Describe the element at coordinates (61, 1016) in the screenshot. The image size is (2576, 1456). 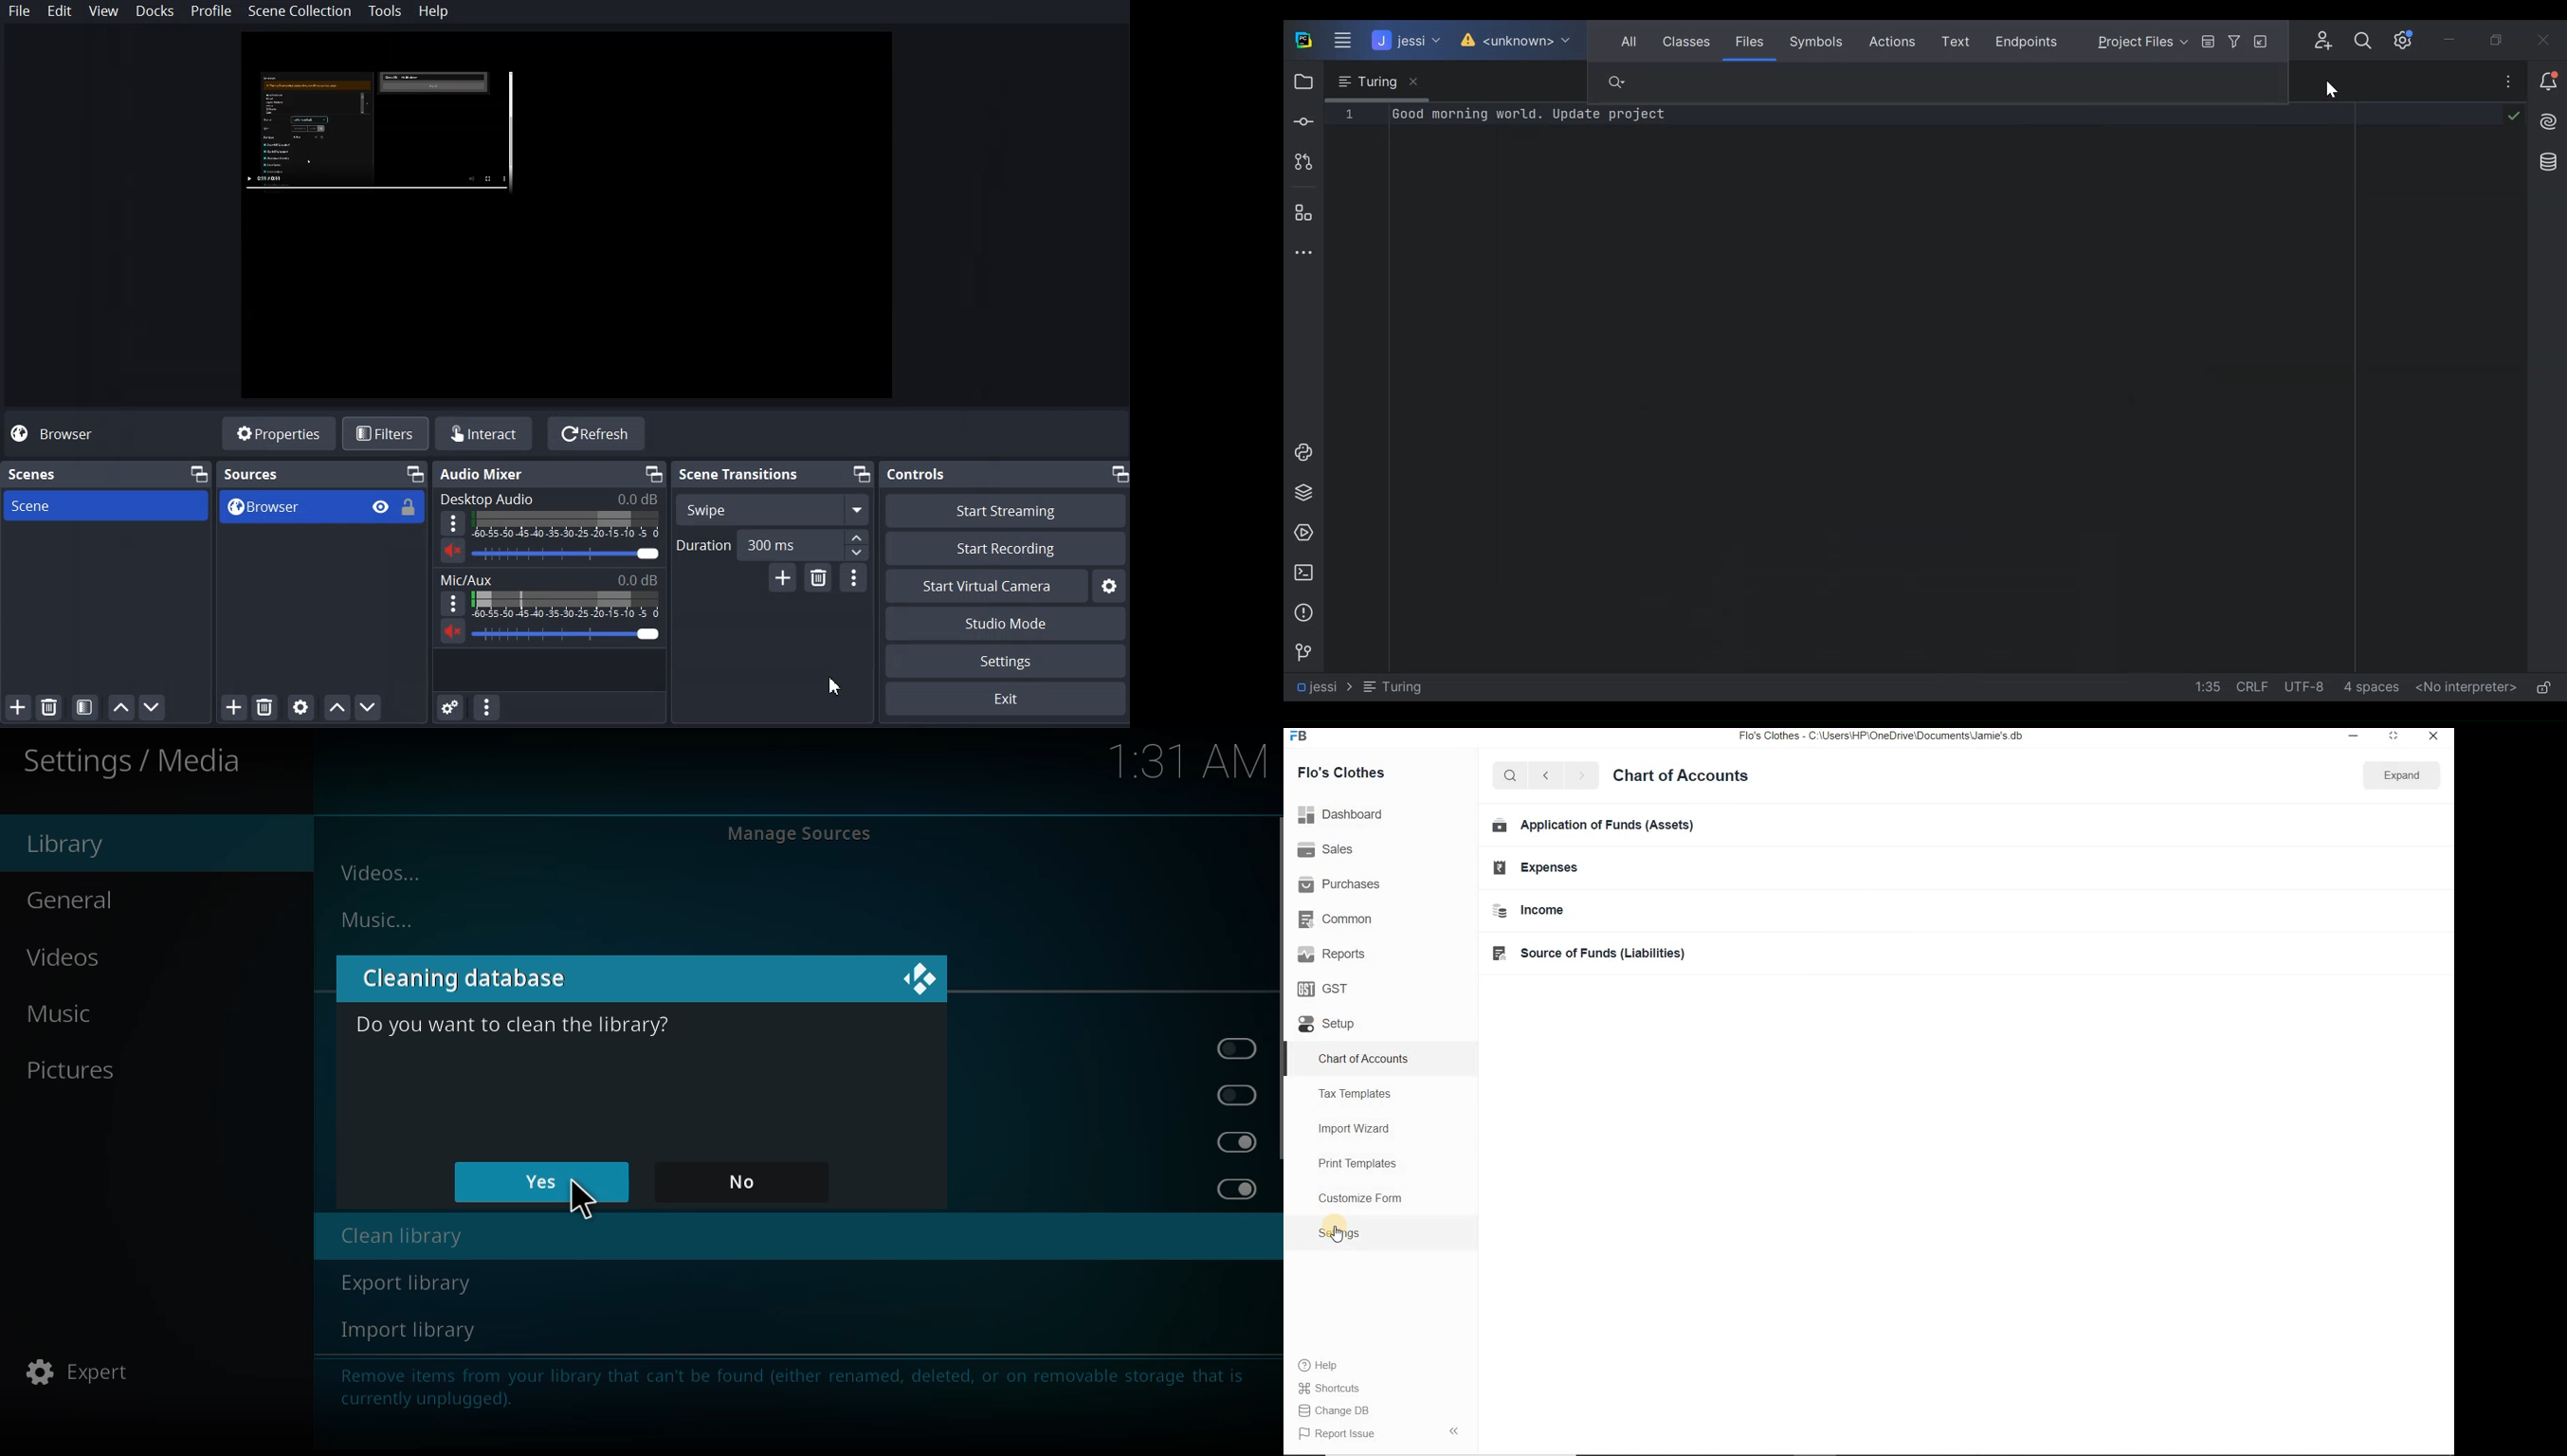
I see `Music` at that location.